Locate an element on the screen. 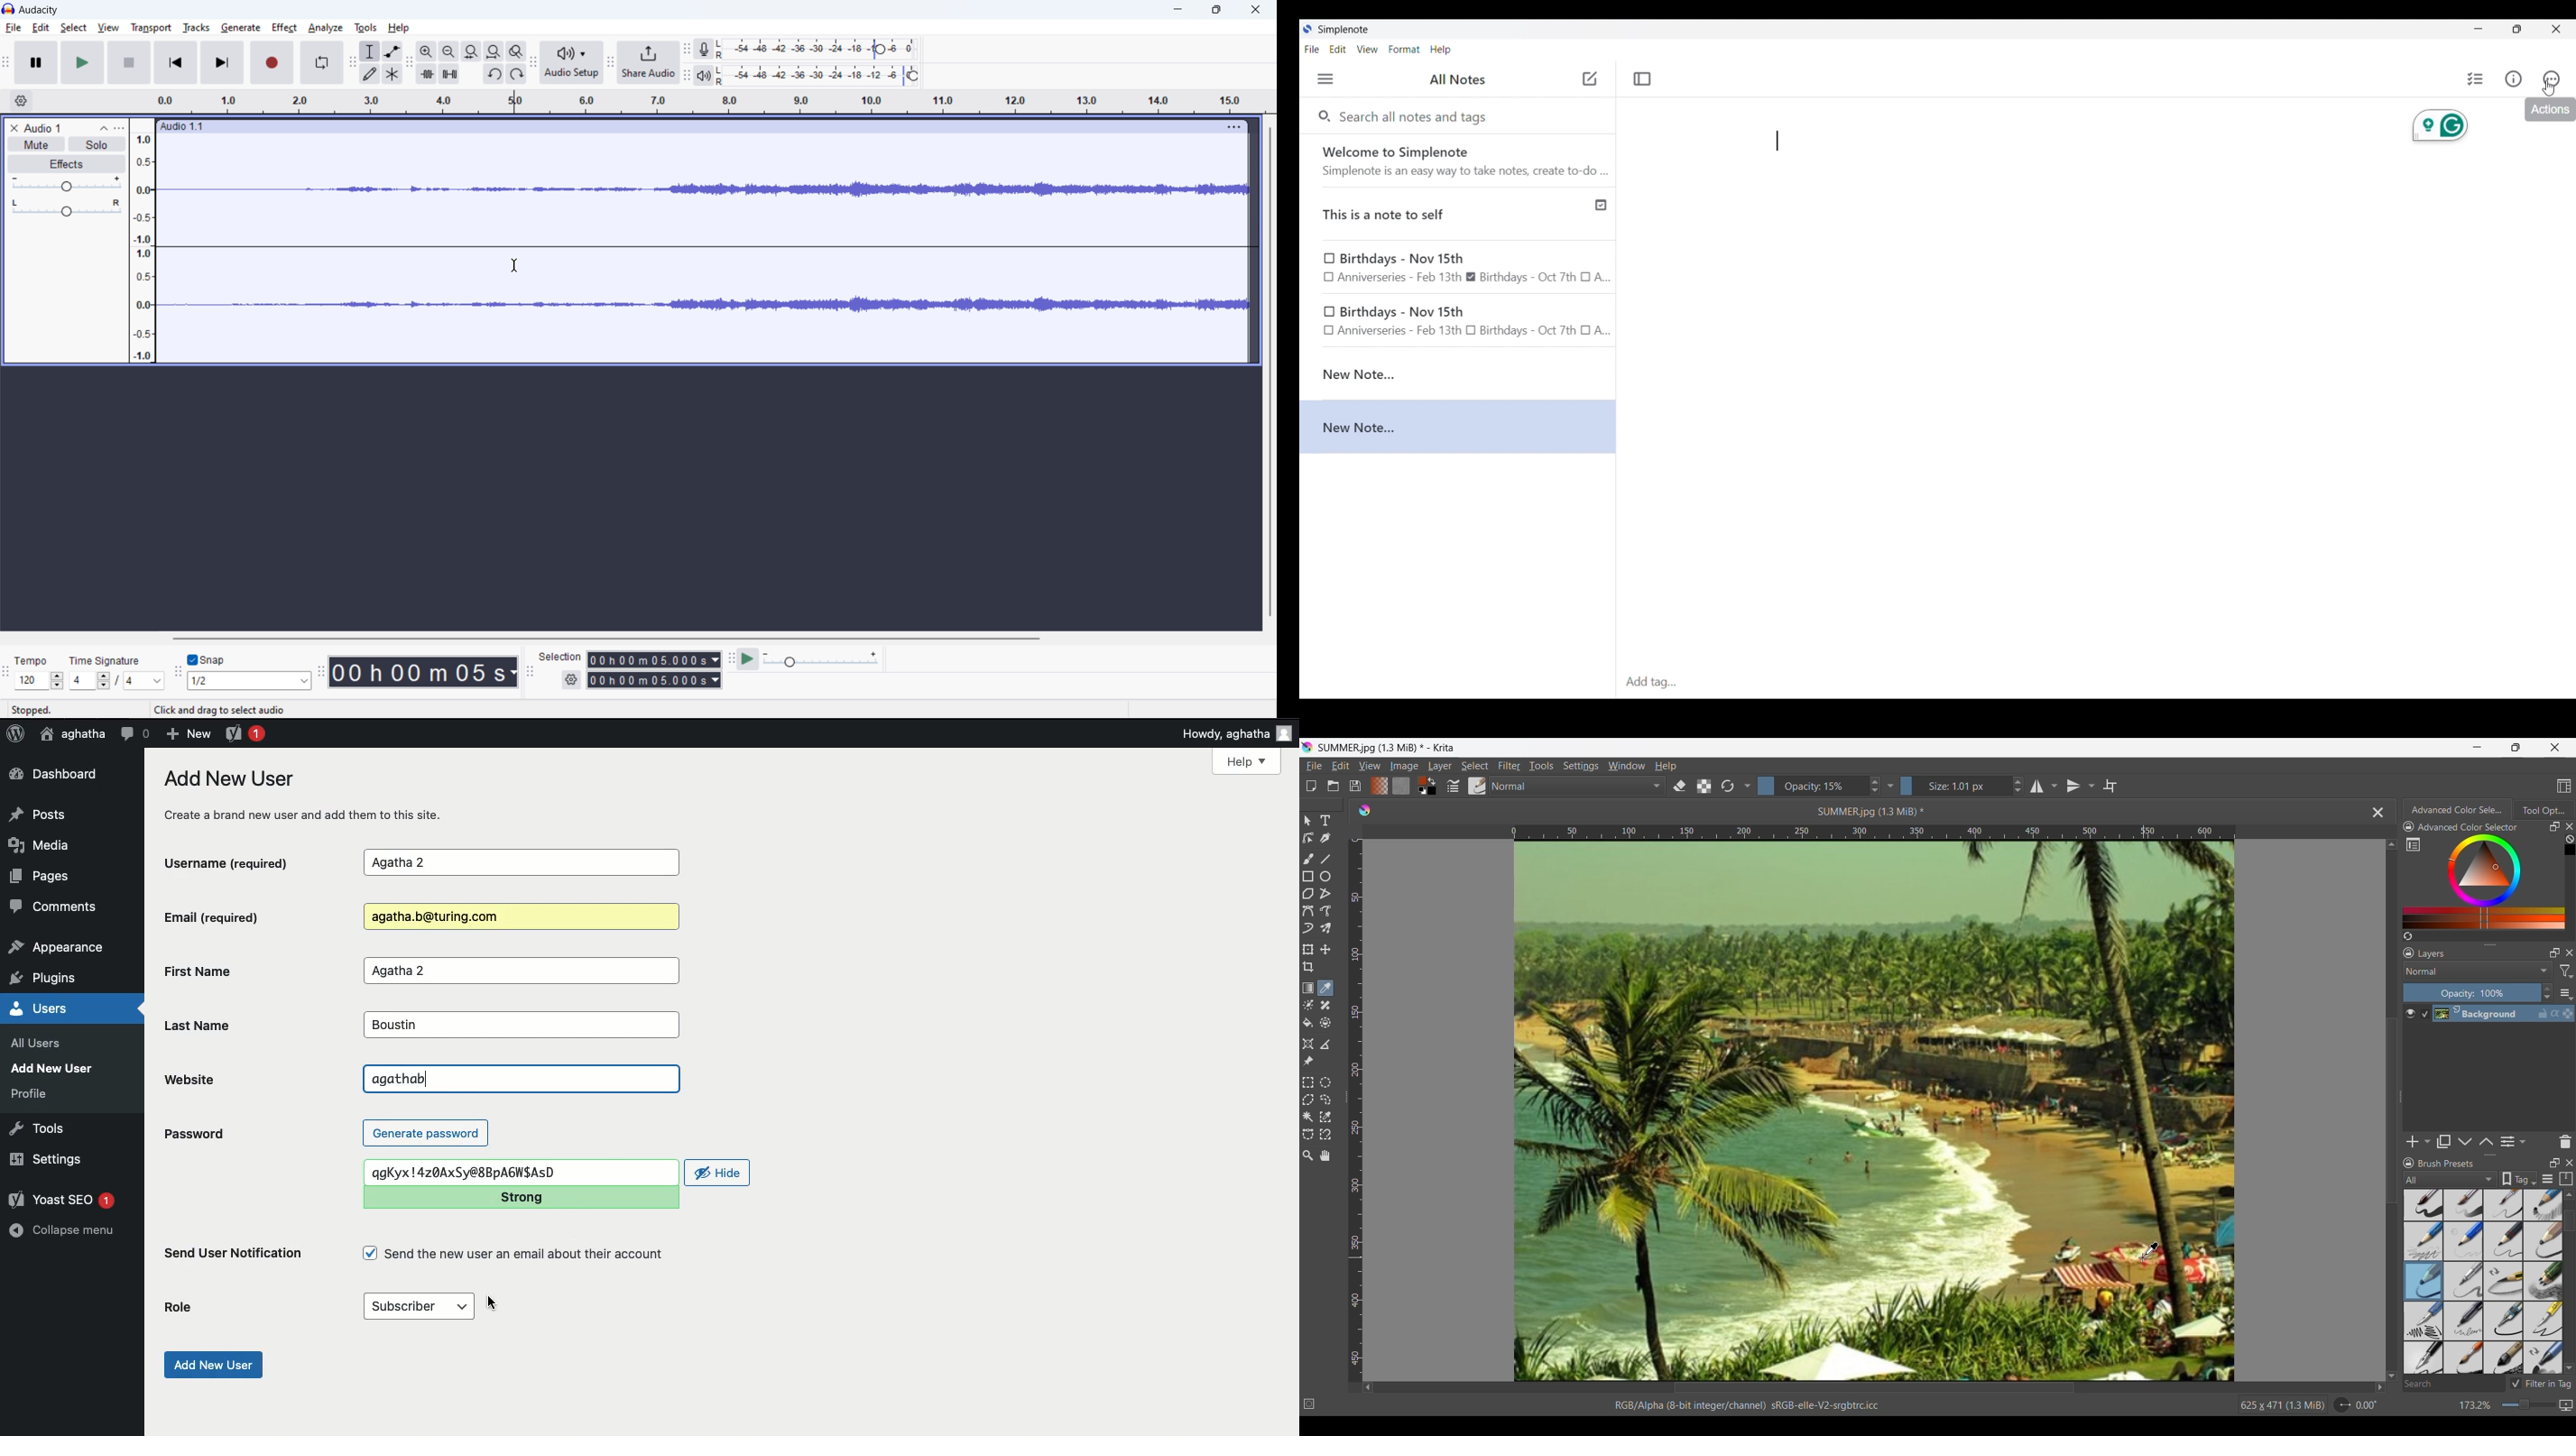 This screenshot has height=1456, width=2576. transport is located at coordinates (150, 27).